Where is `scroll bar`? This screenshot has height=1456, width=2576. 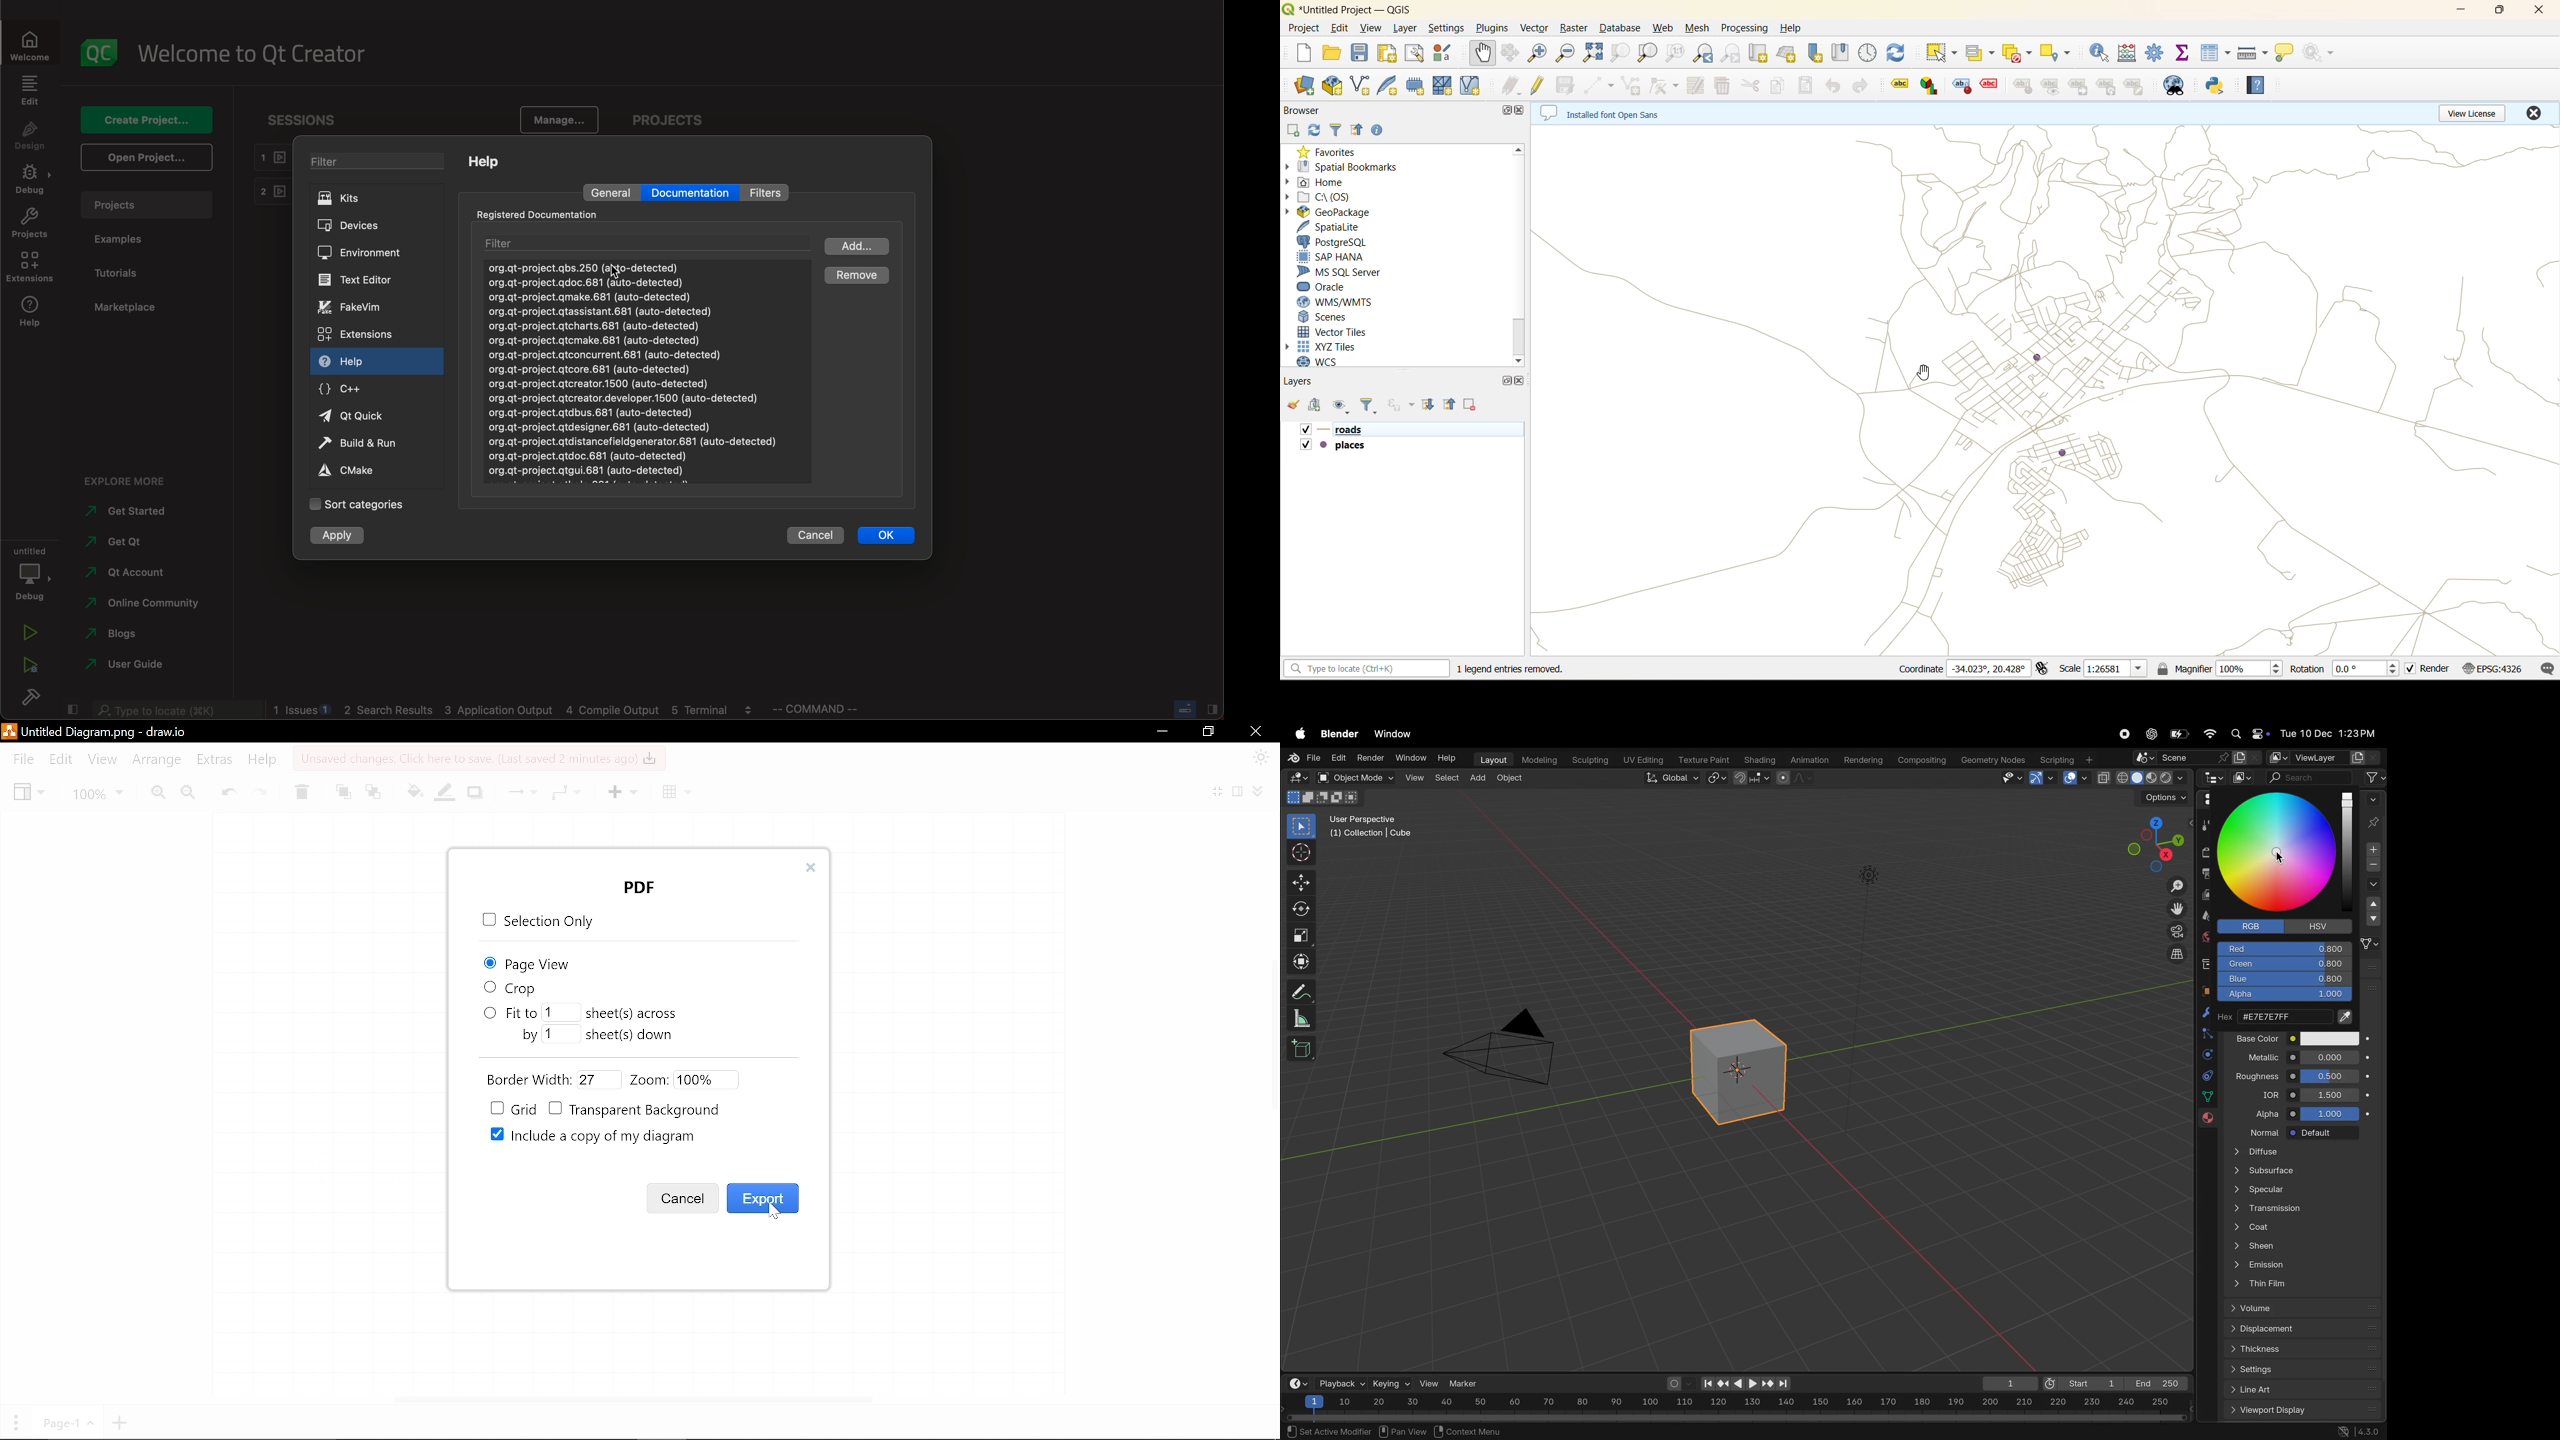 scroll bar is located at coordinates (1522, 255).